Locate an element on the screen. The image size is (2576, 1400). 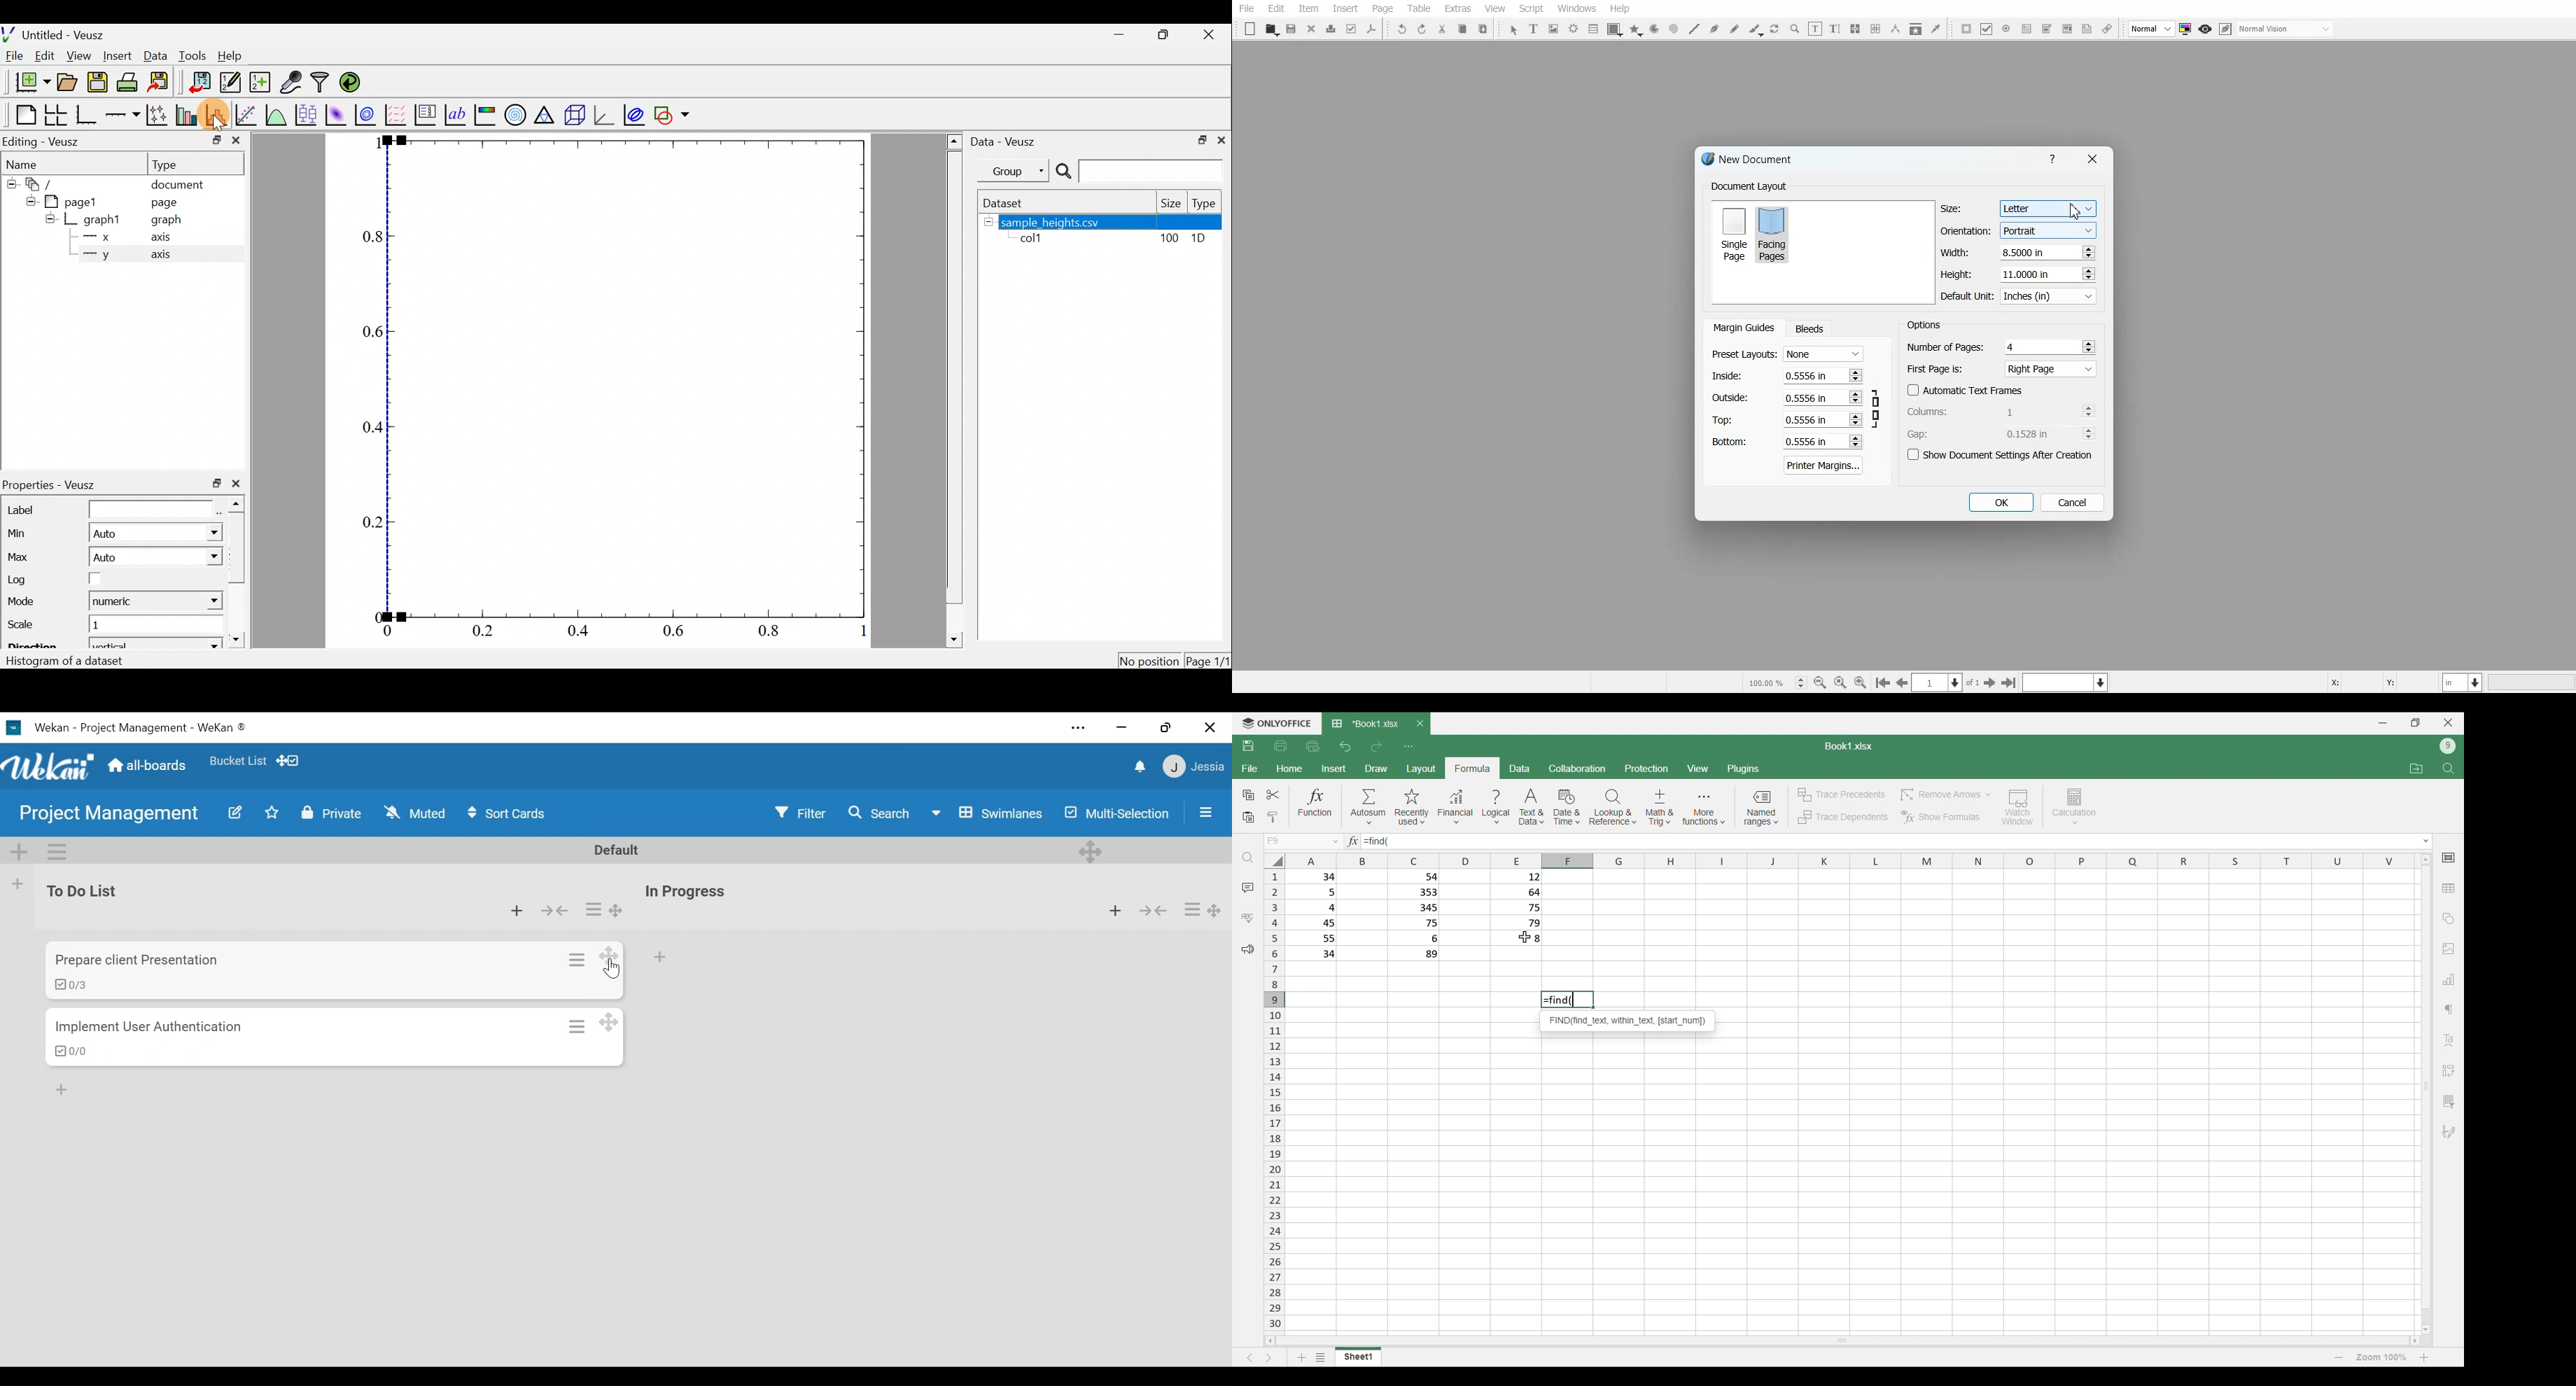
X, Y Co-ordinate is located at coordinates (2382, 681).